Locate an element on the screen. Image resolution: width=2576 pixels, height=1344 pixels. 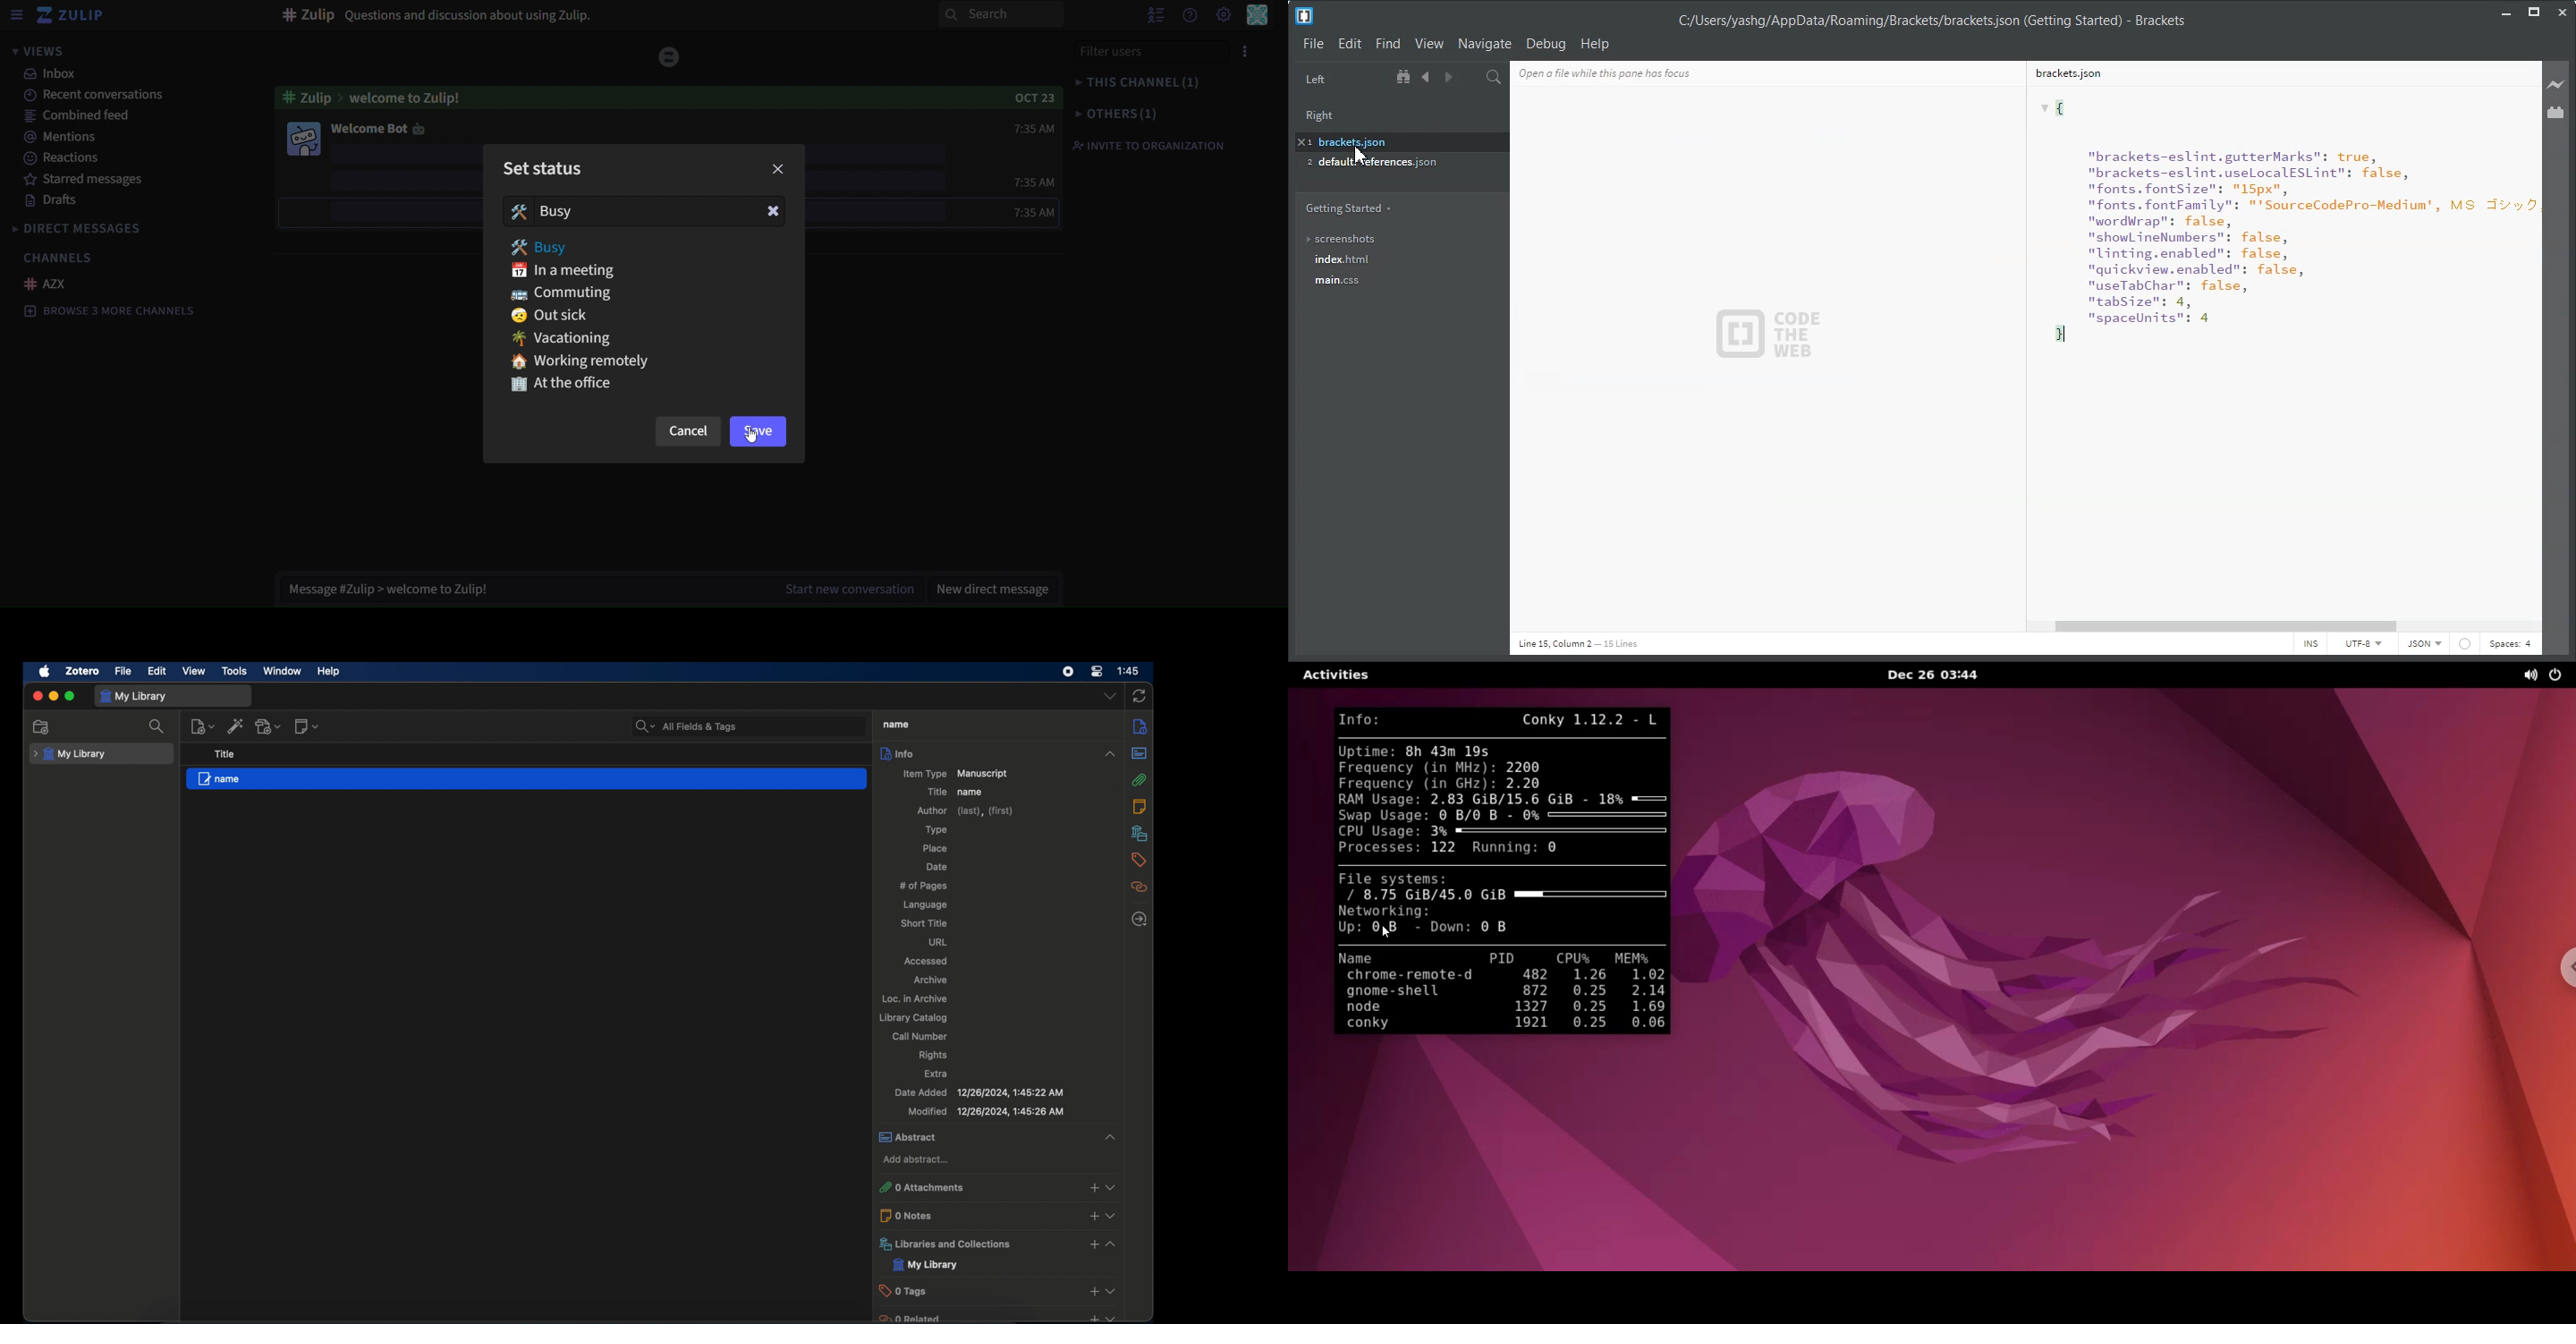
screen recorder is located at coordinates (1069, 672).